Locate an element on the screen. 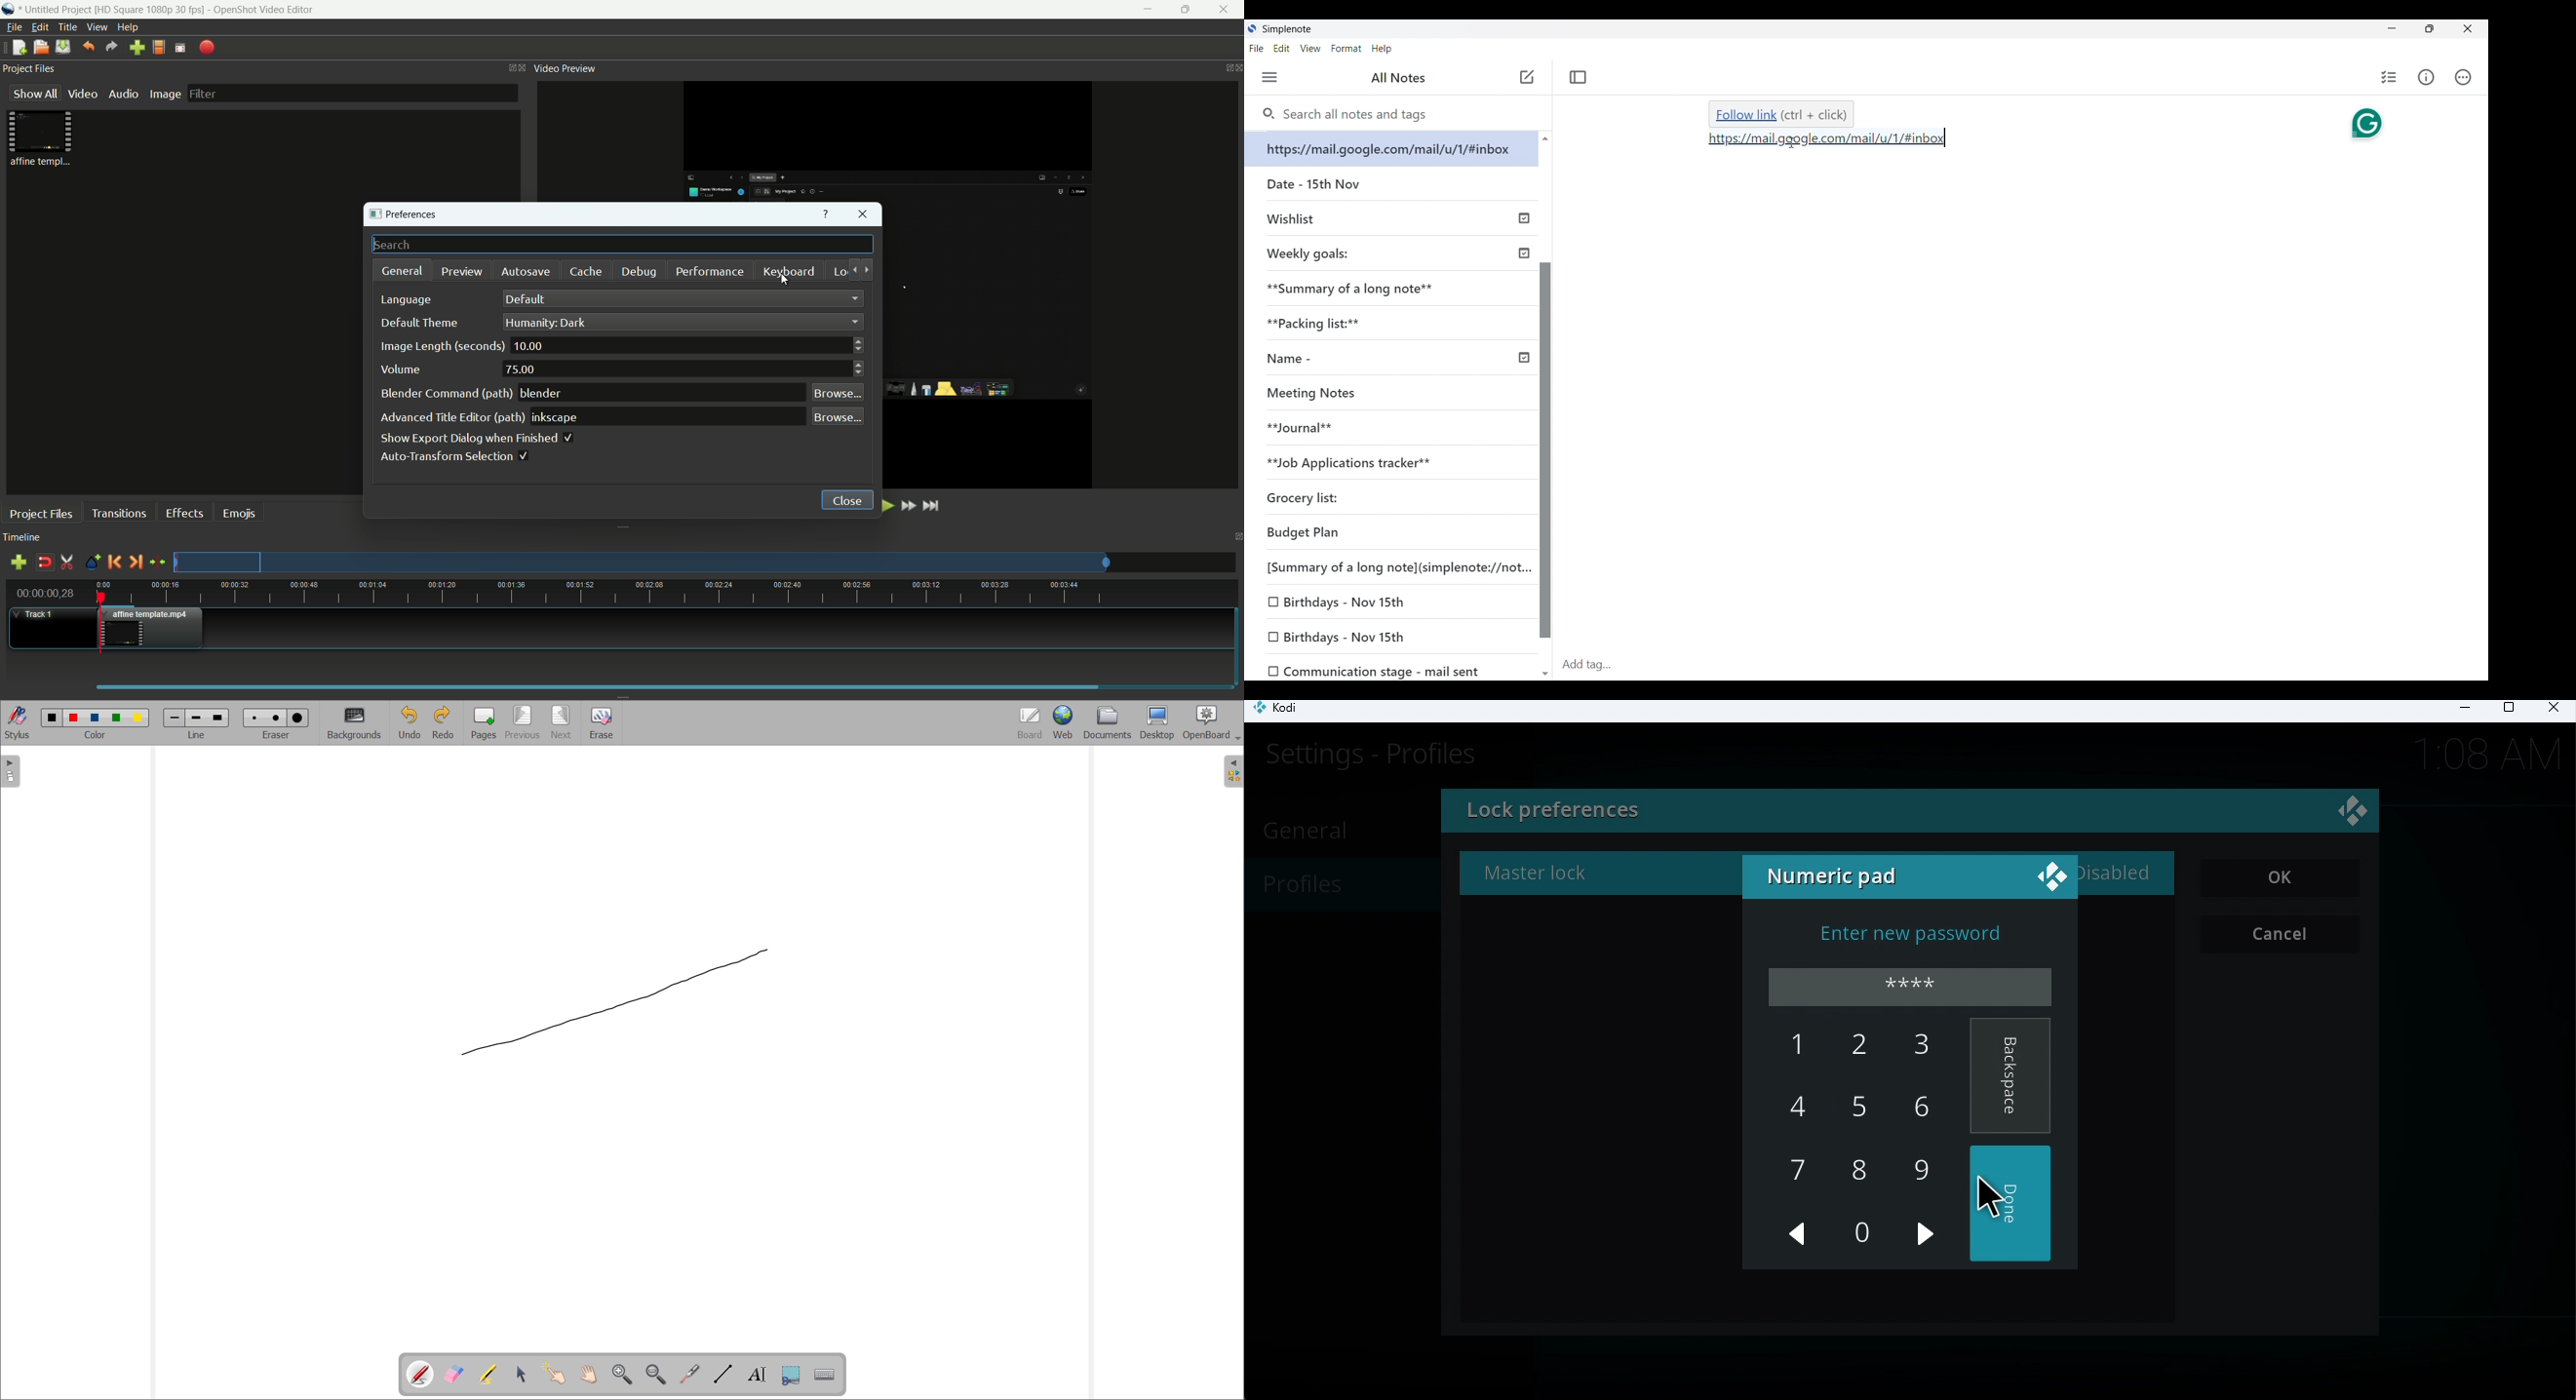 The width and height of the screenshot is (2576, 1400). line being drawn is located at coordinates (616, 1001).